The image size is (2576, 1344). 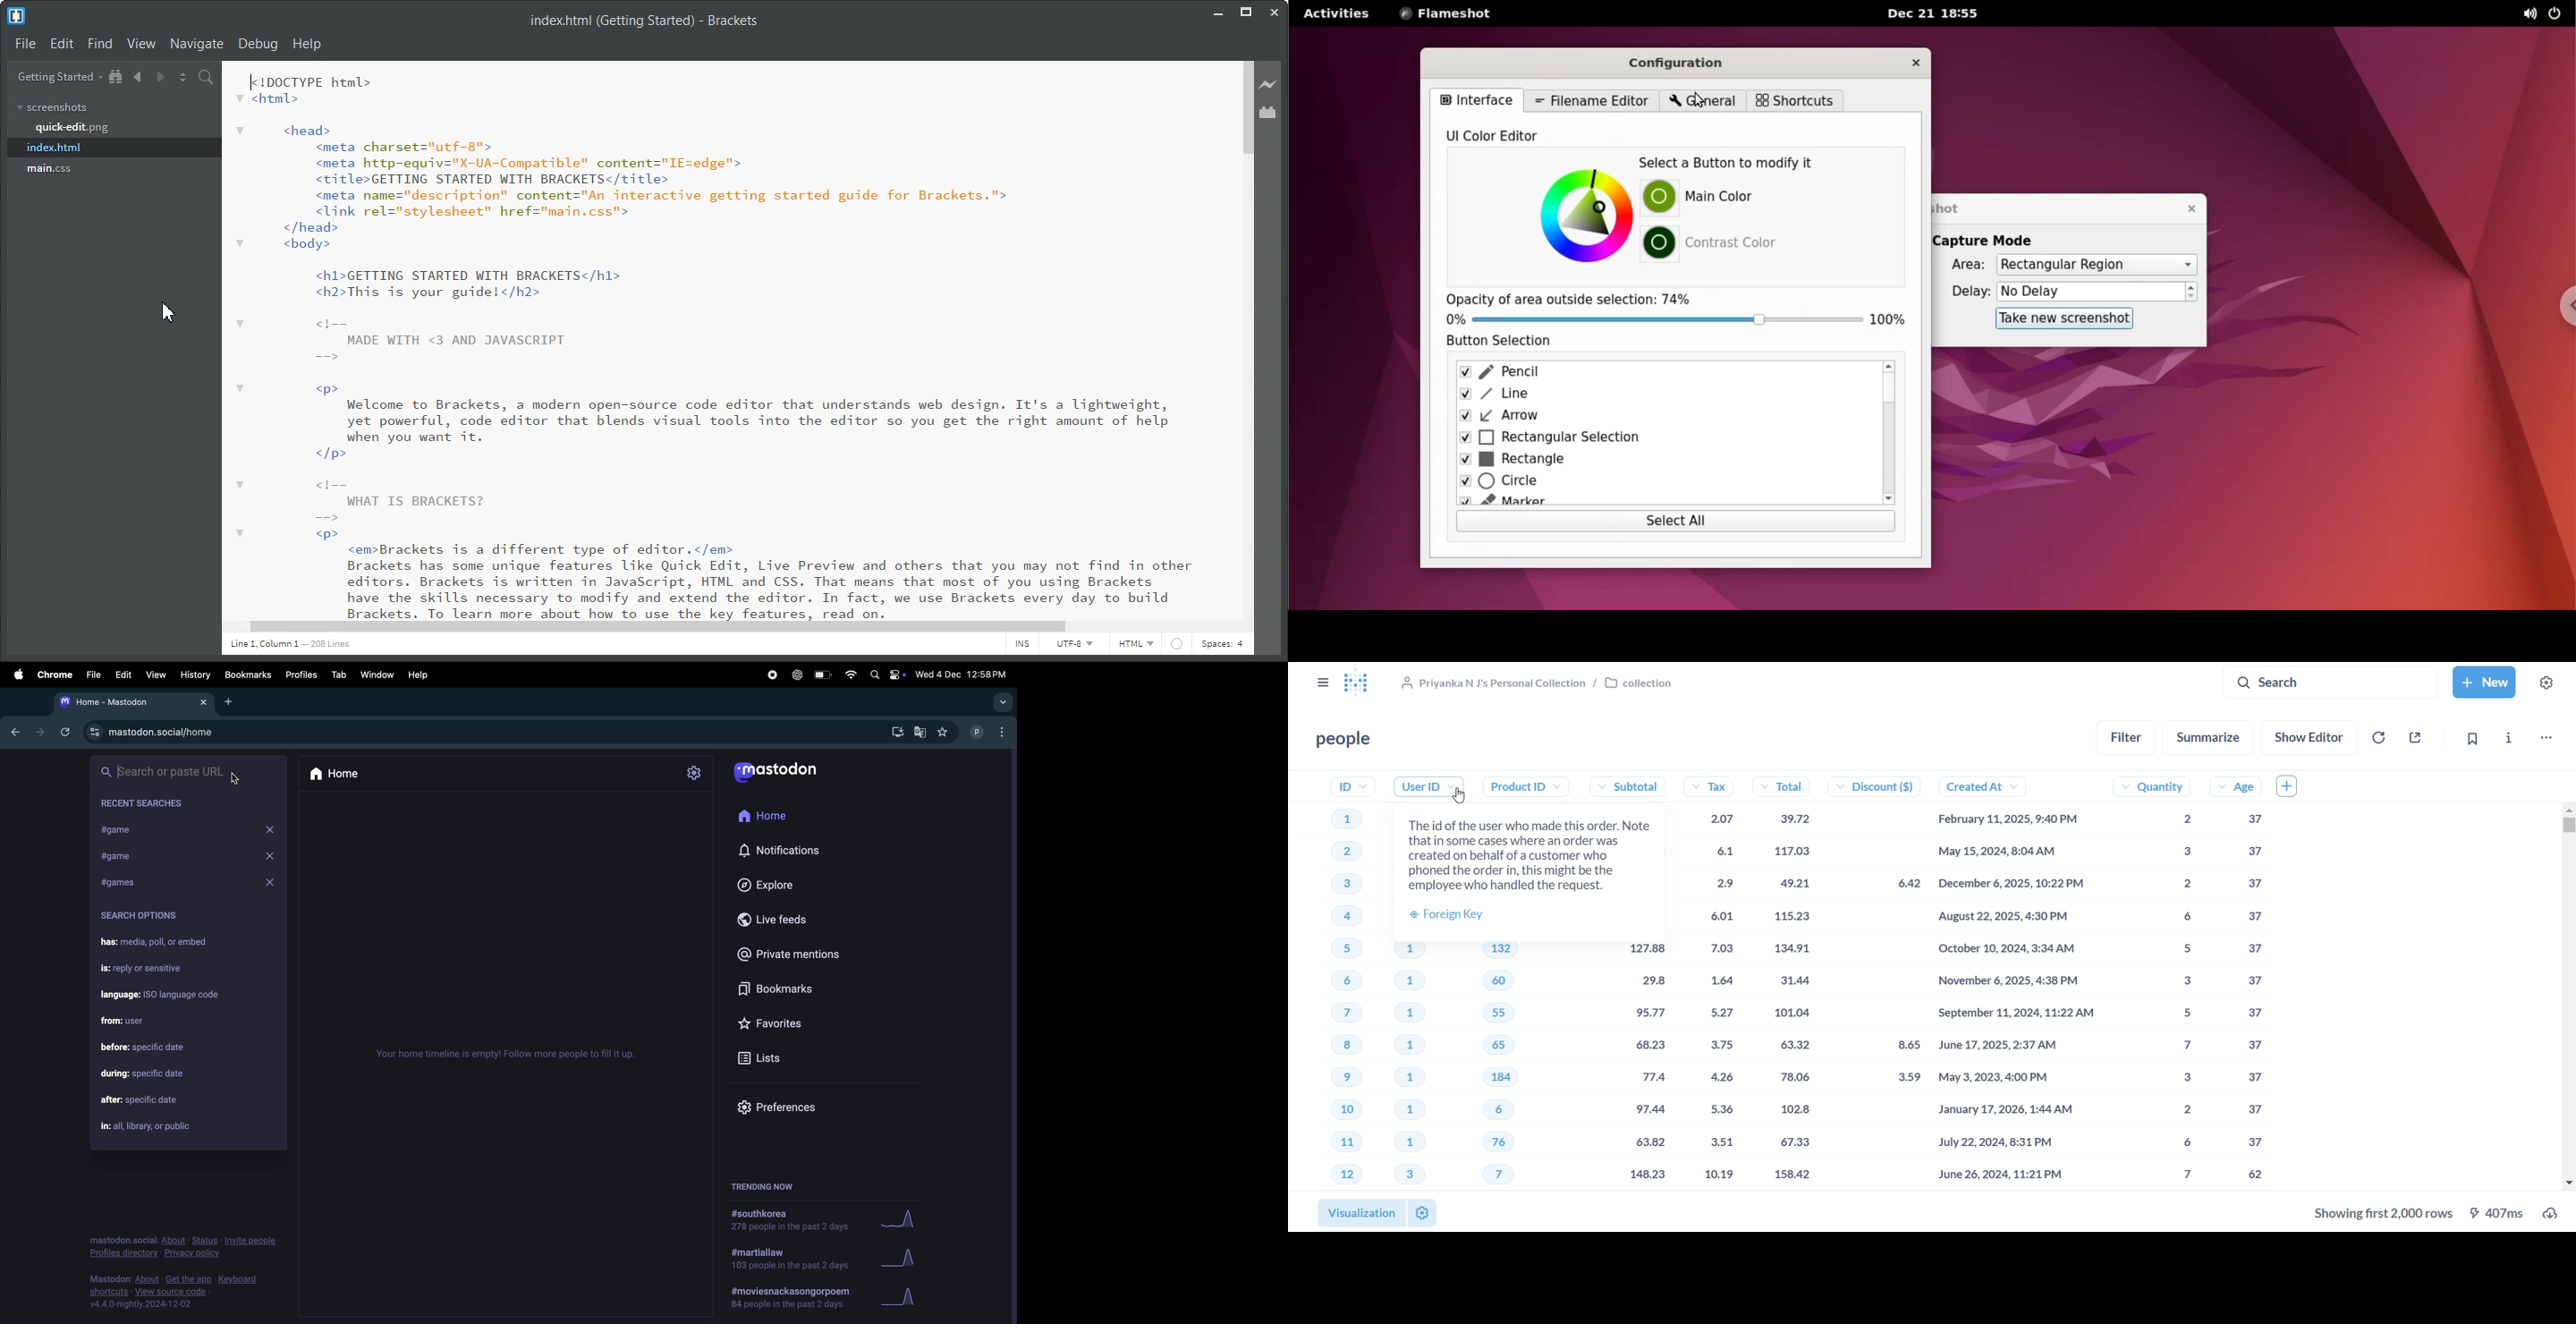 What do you see at coordinates (1363, 683) in the screenshot?
I see `logo` at bounding box center [1363, 683].